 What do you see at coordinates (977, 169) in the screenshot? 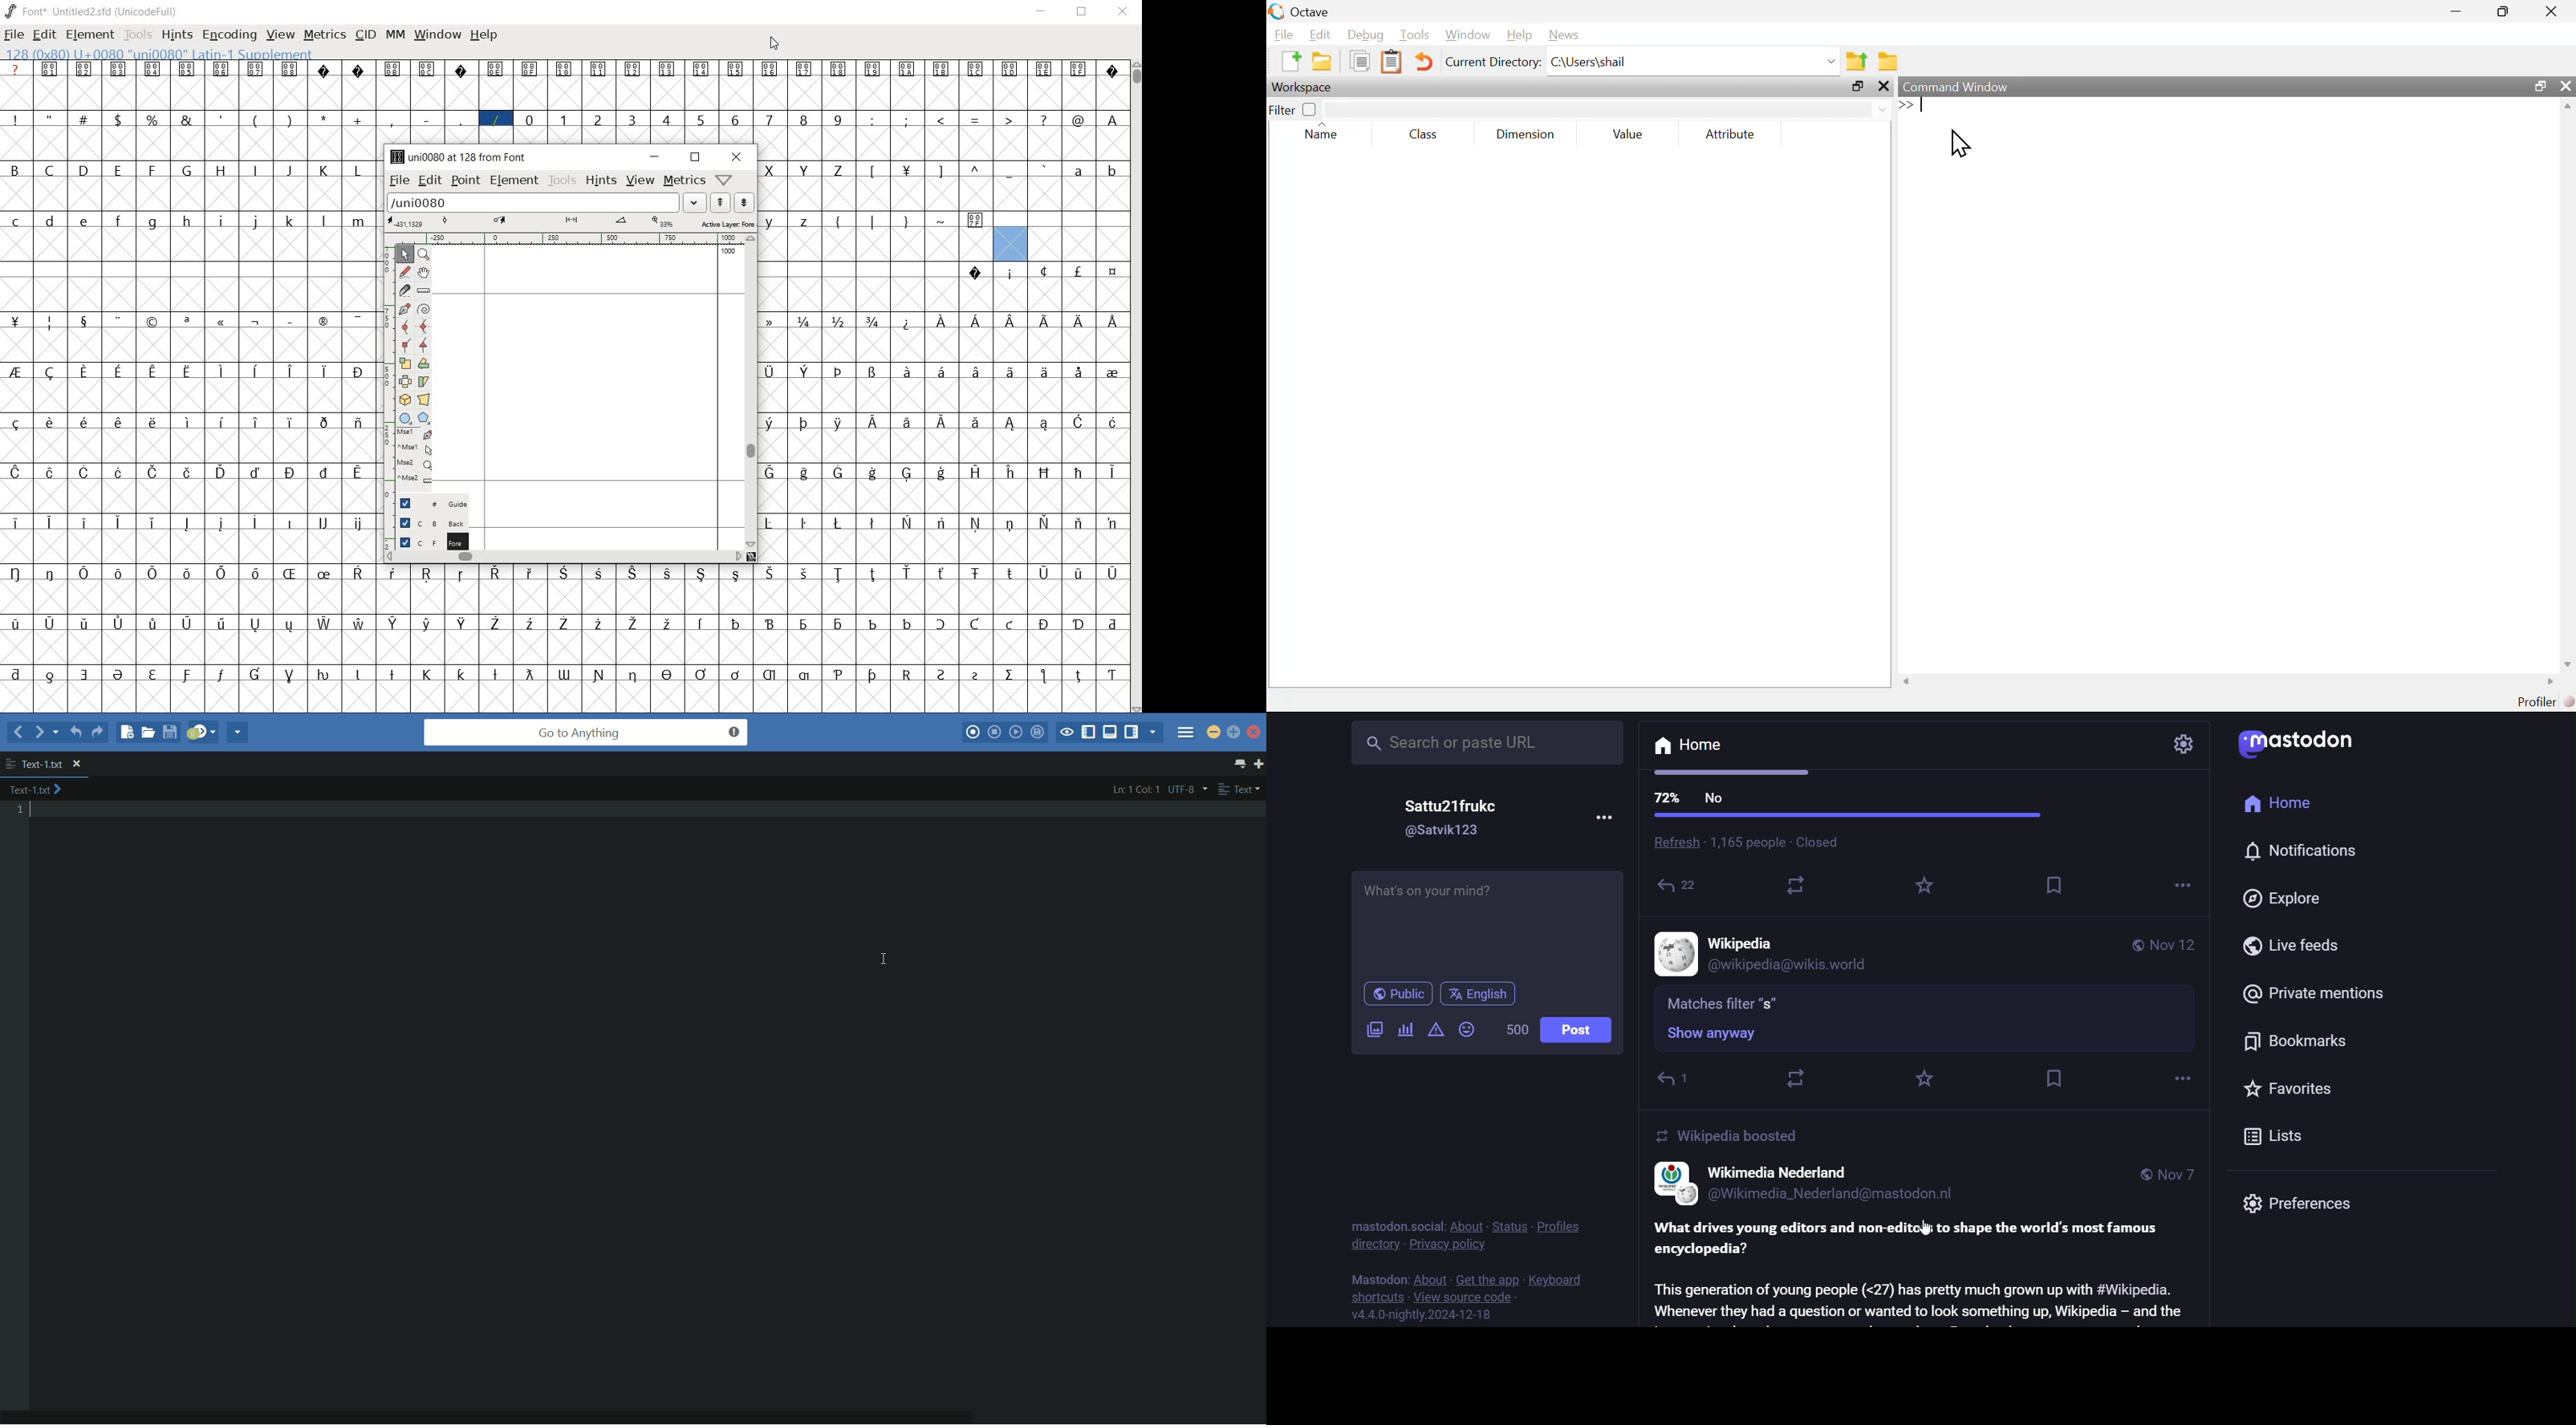
I see `glyph` at bounding box center [977, 169].